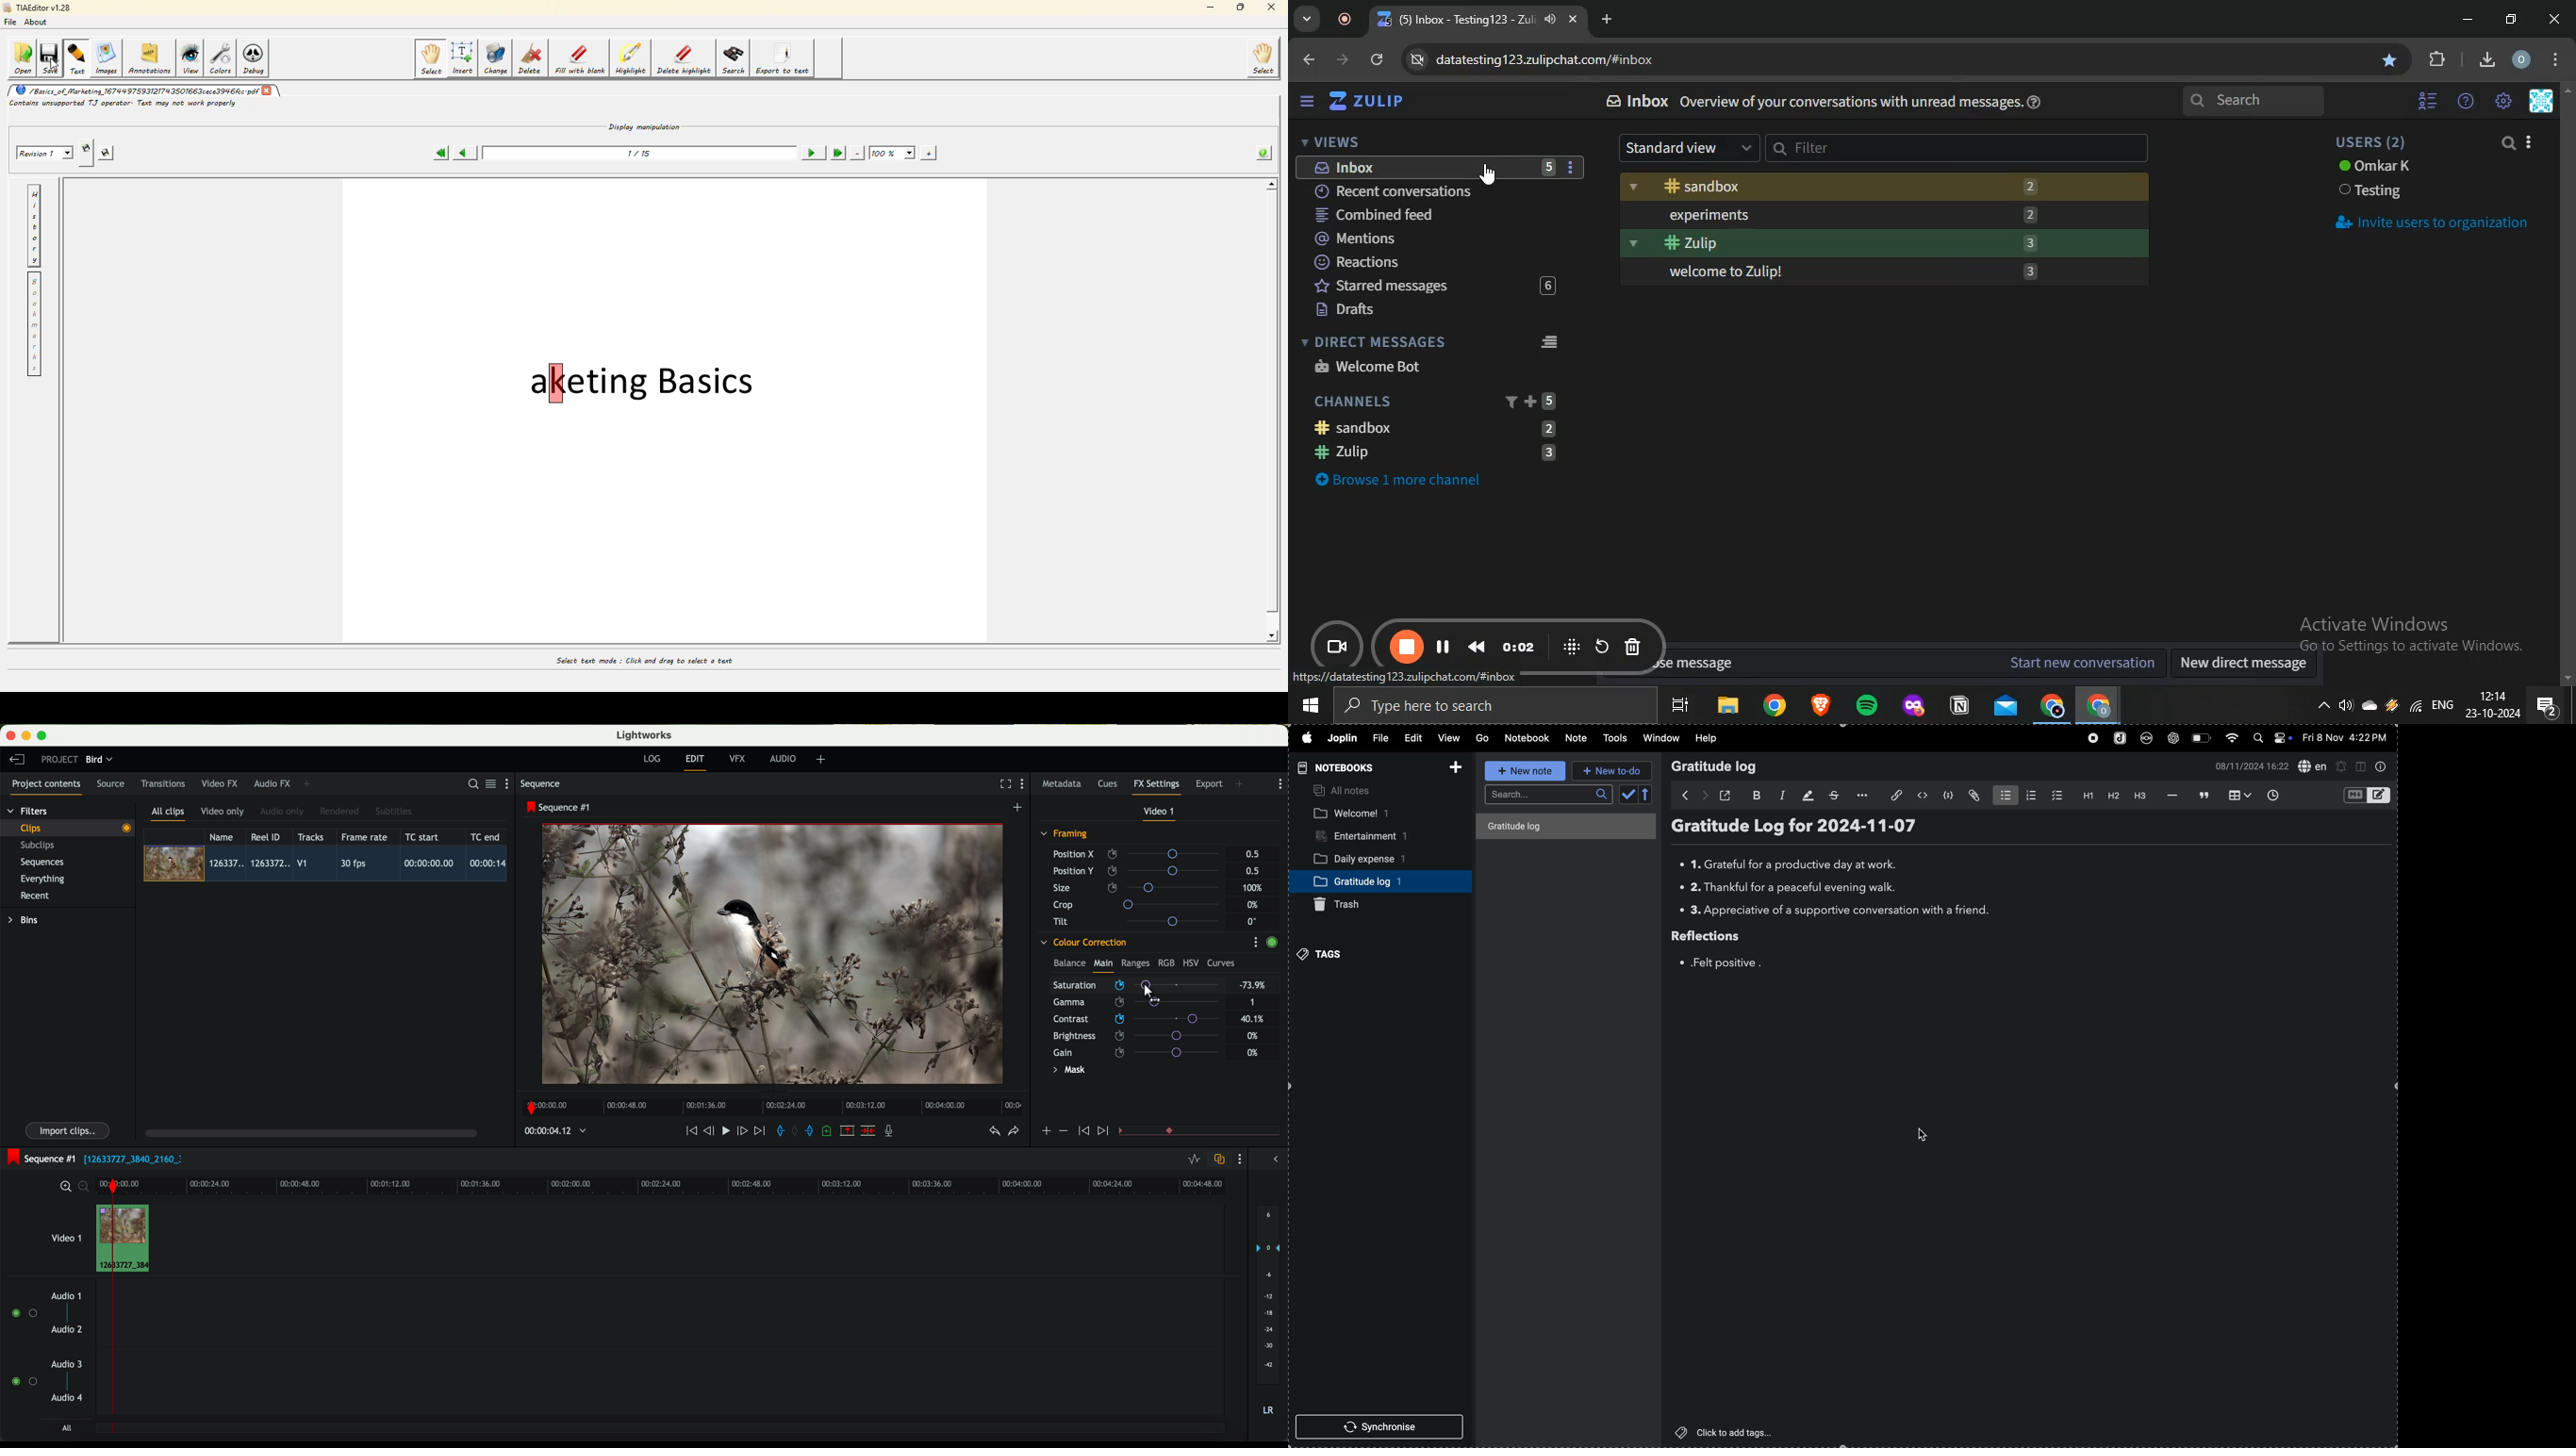  Describe the element at coordinates (892, 1132) in the screenshot. I see `record a voice-over` at that location.